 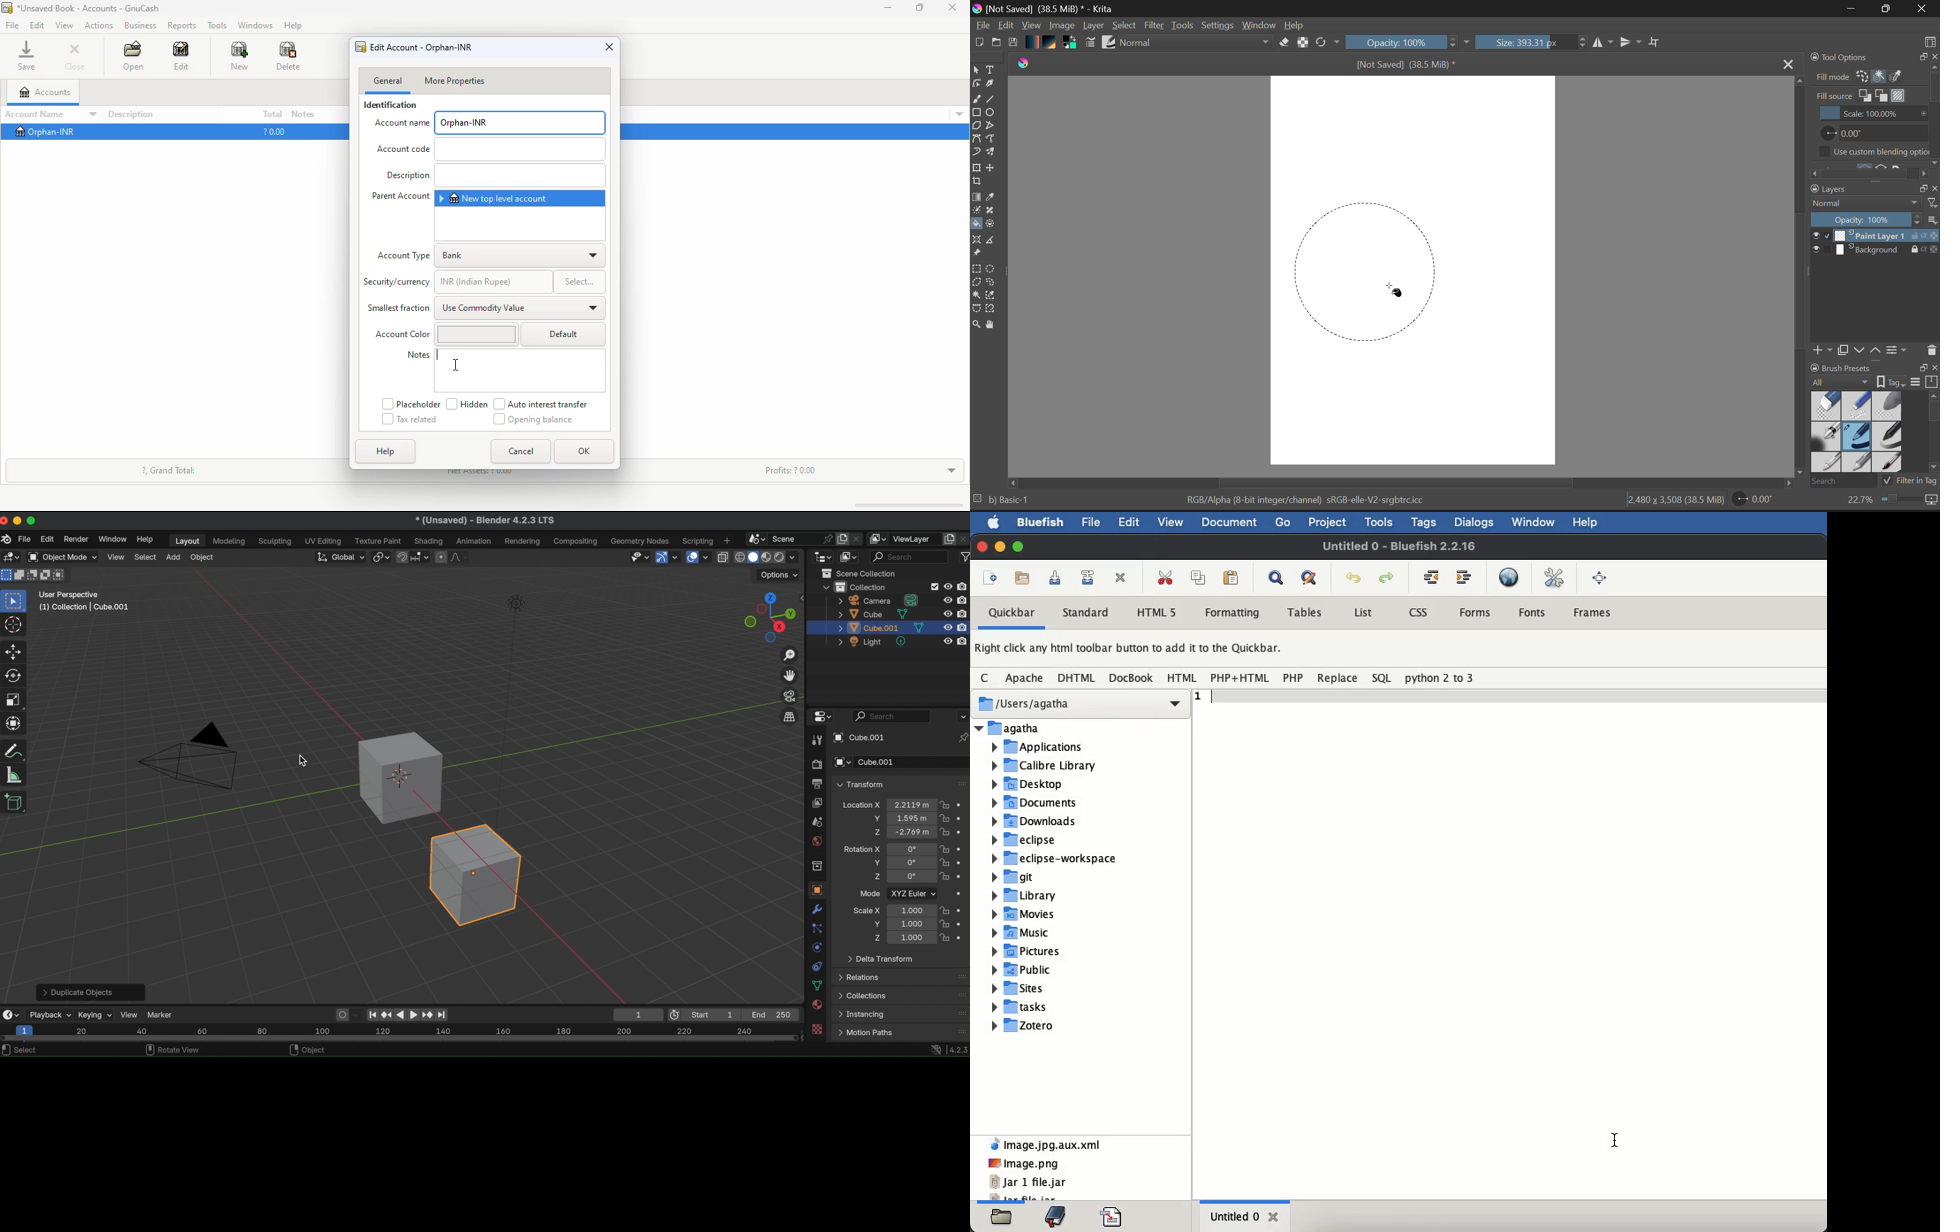 I want to click on lock rotation, so click(x=946, y=878).